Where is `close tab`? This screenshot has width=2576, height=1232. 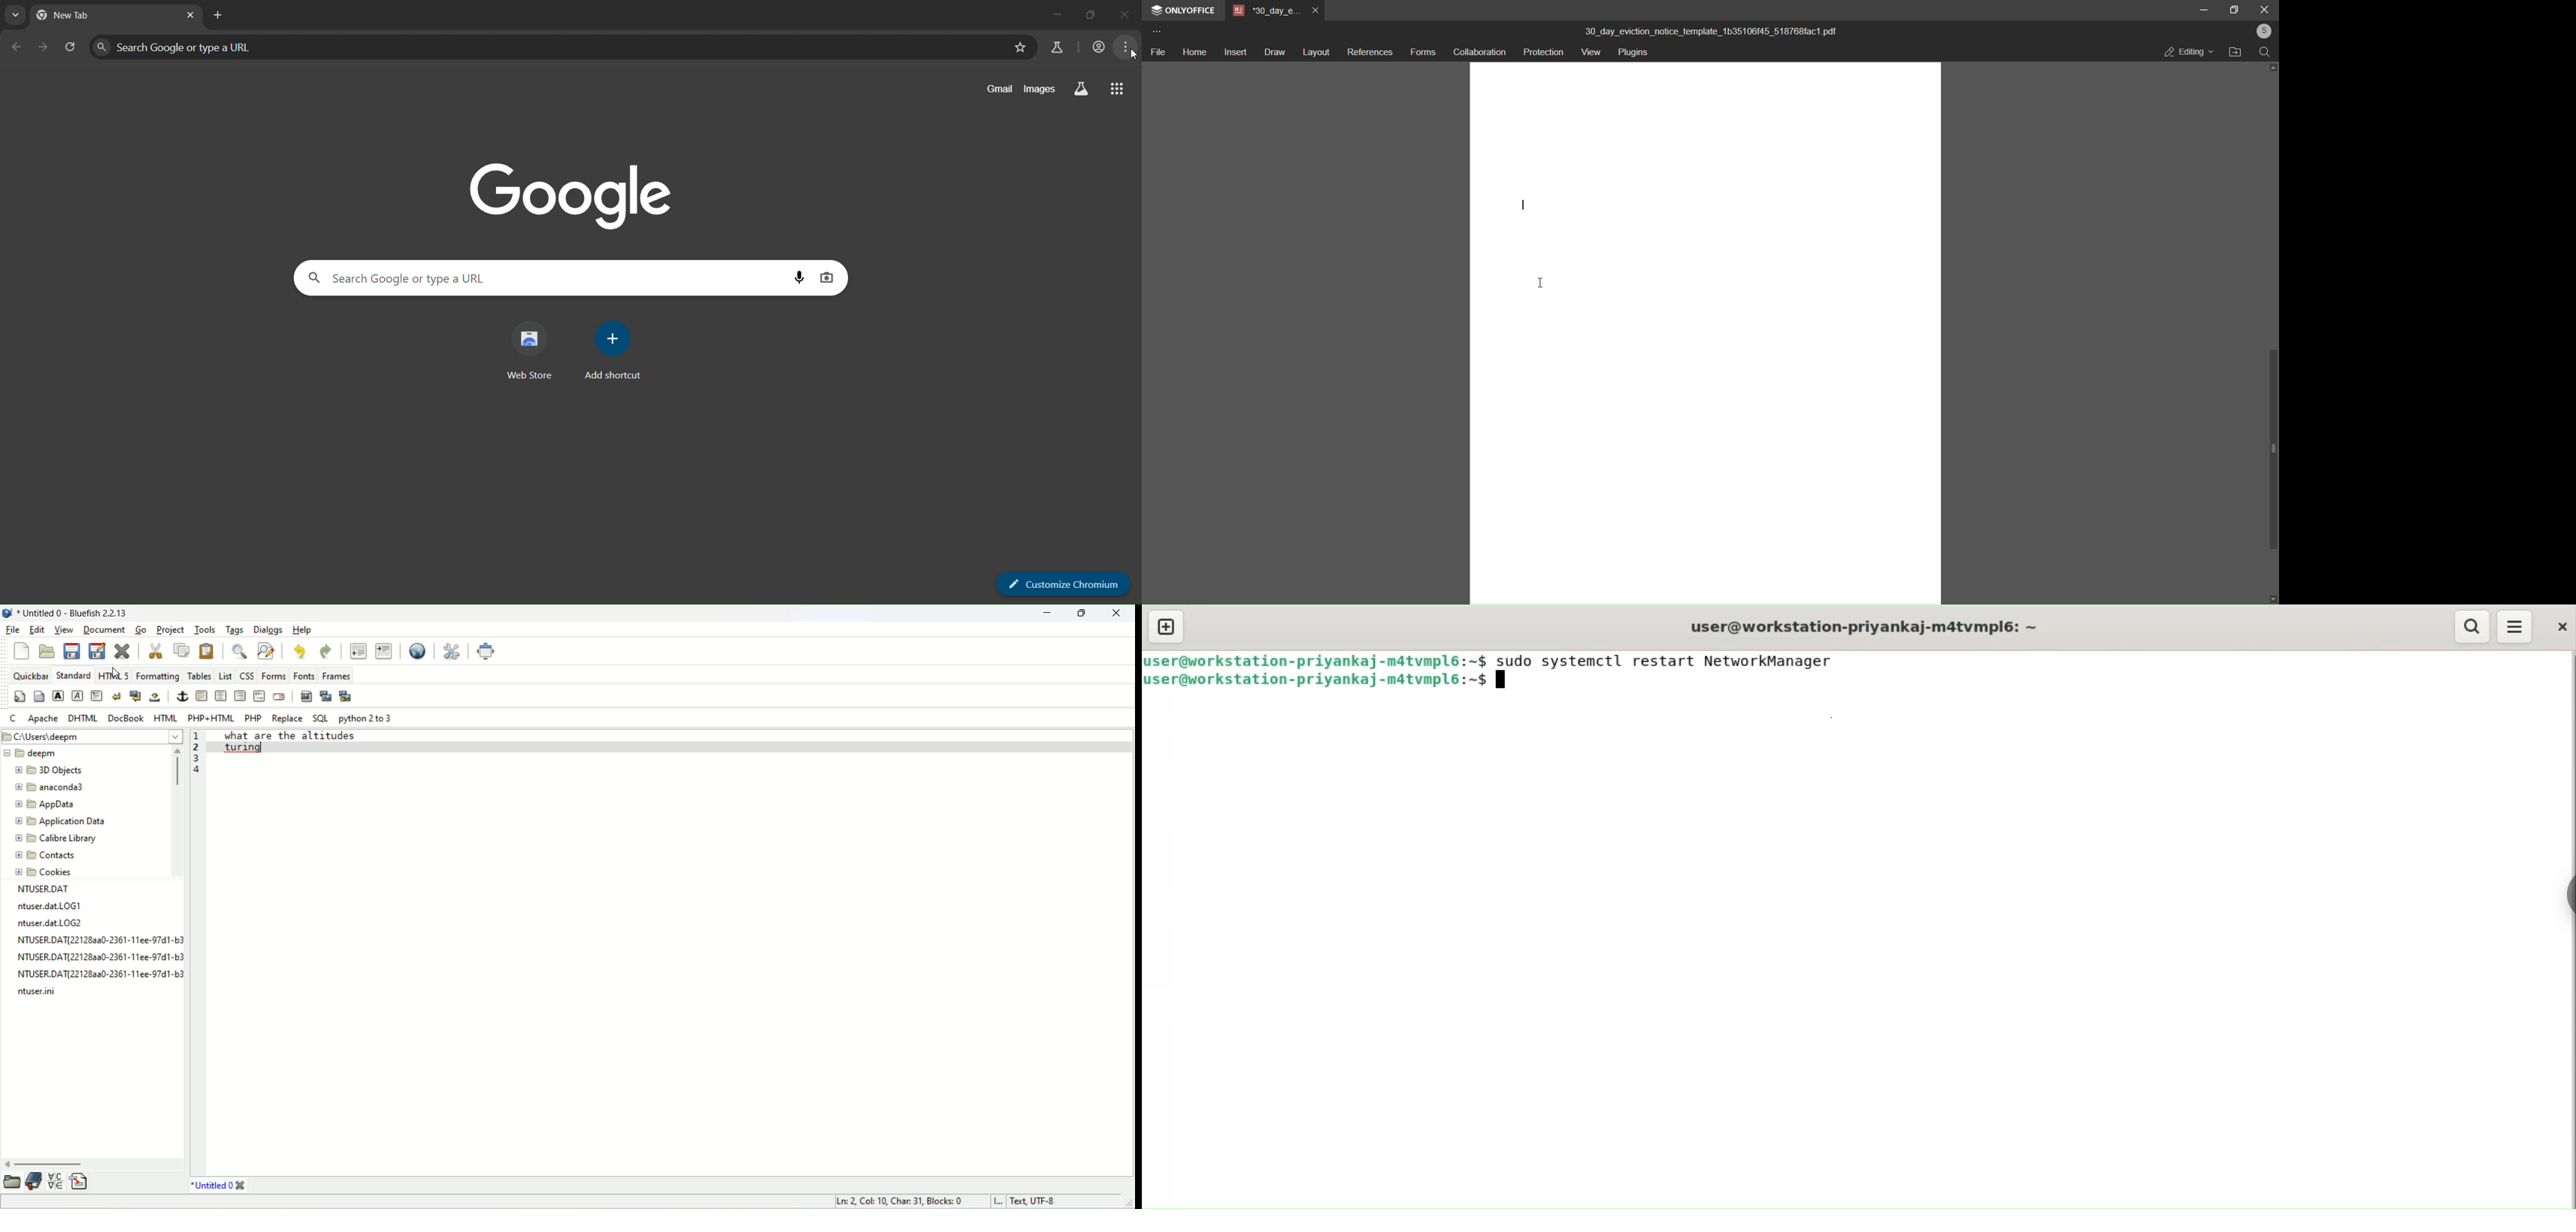 close tab is located at coordinates (1315, 12).